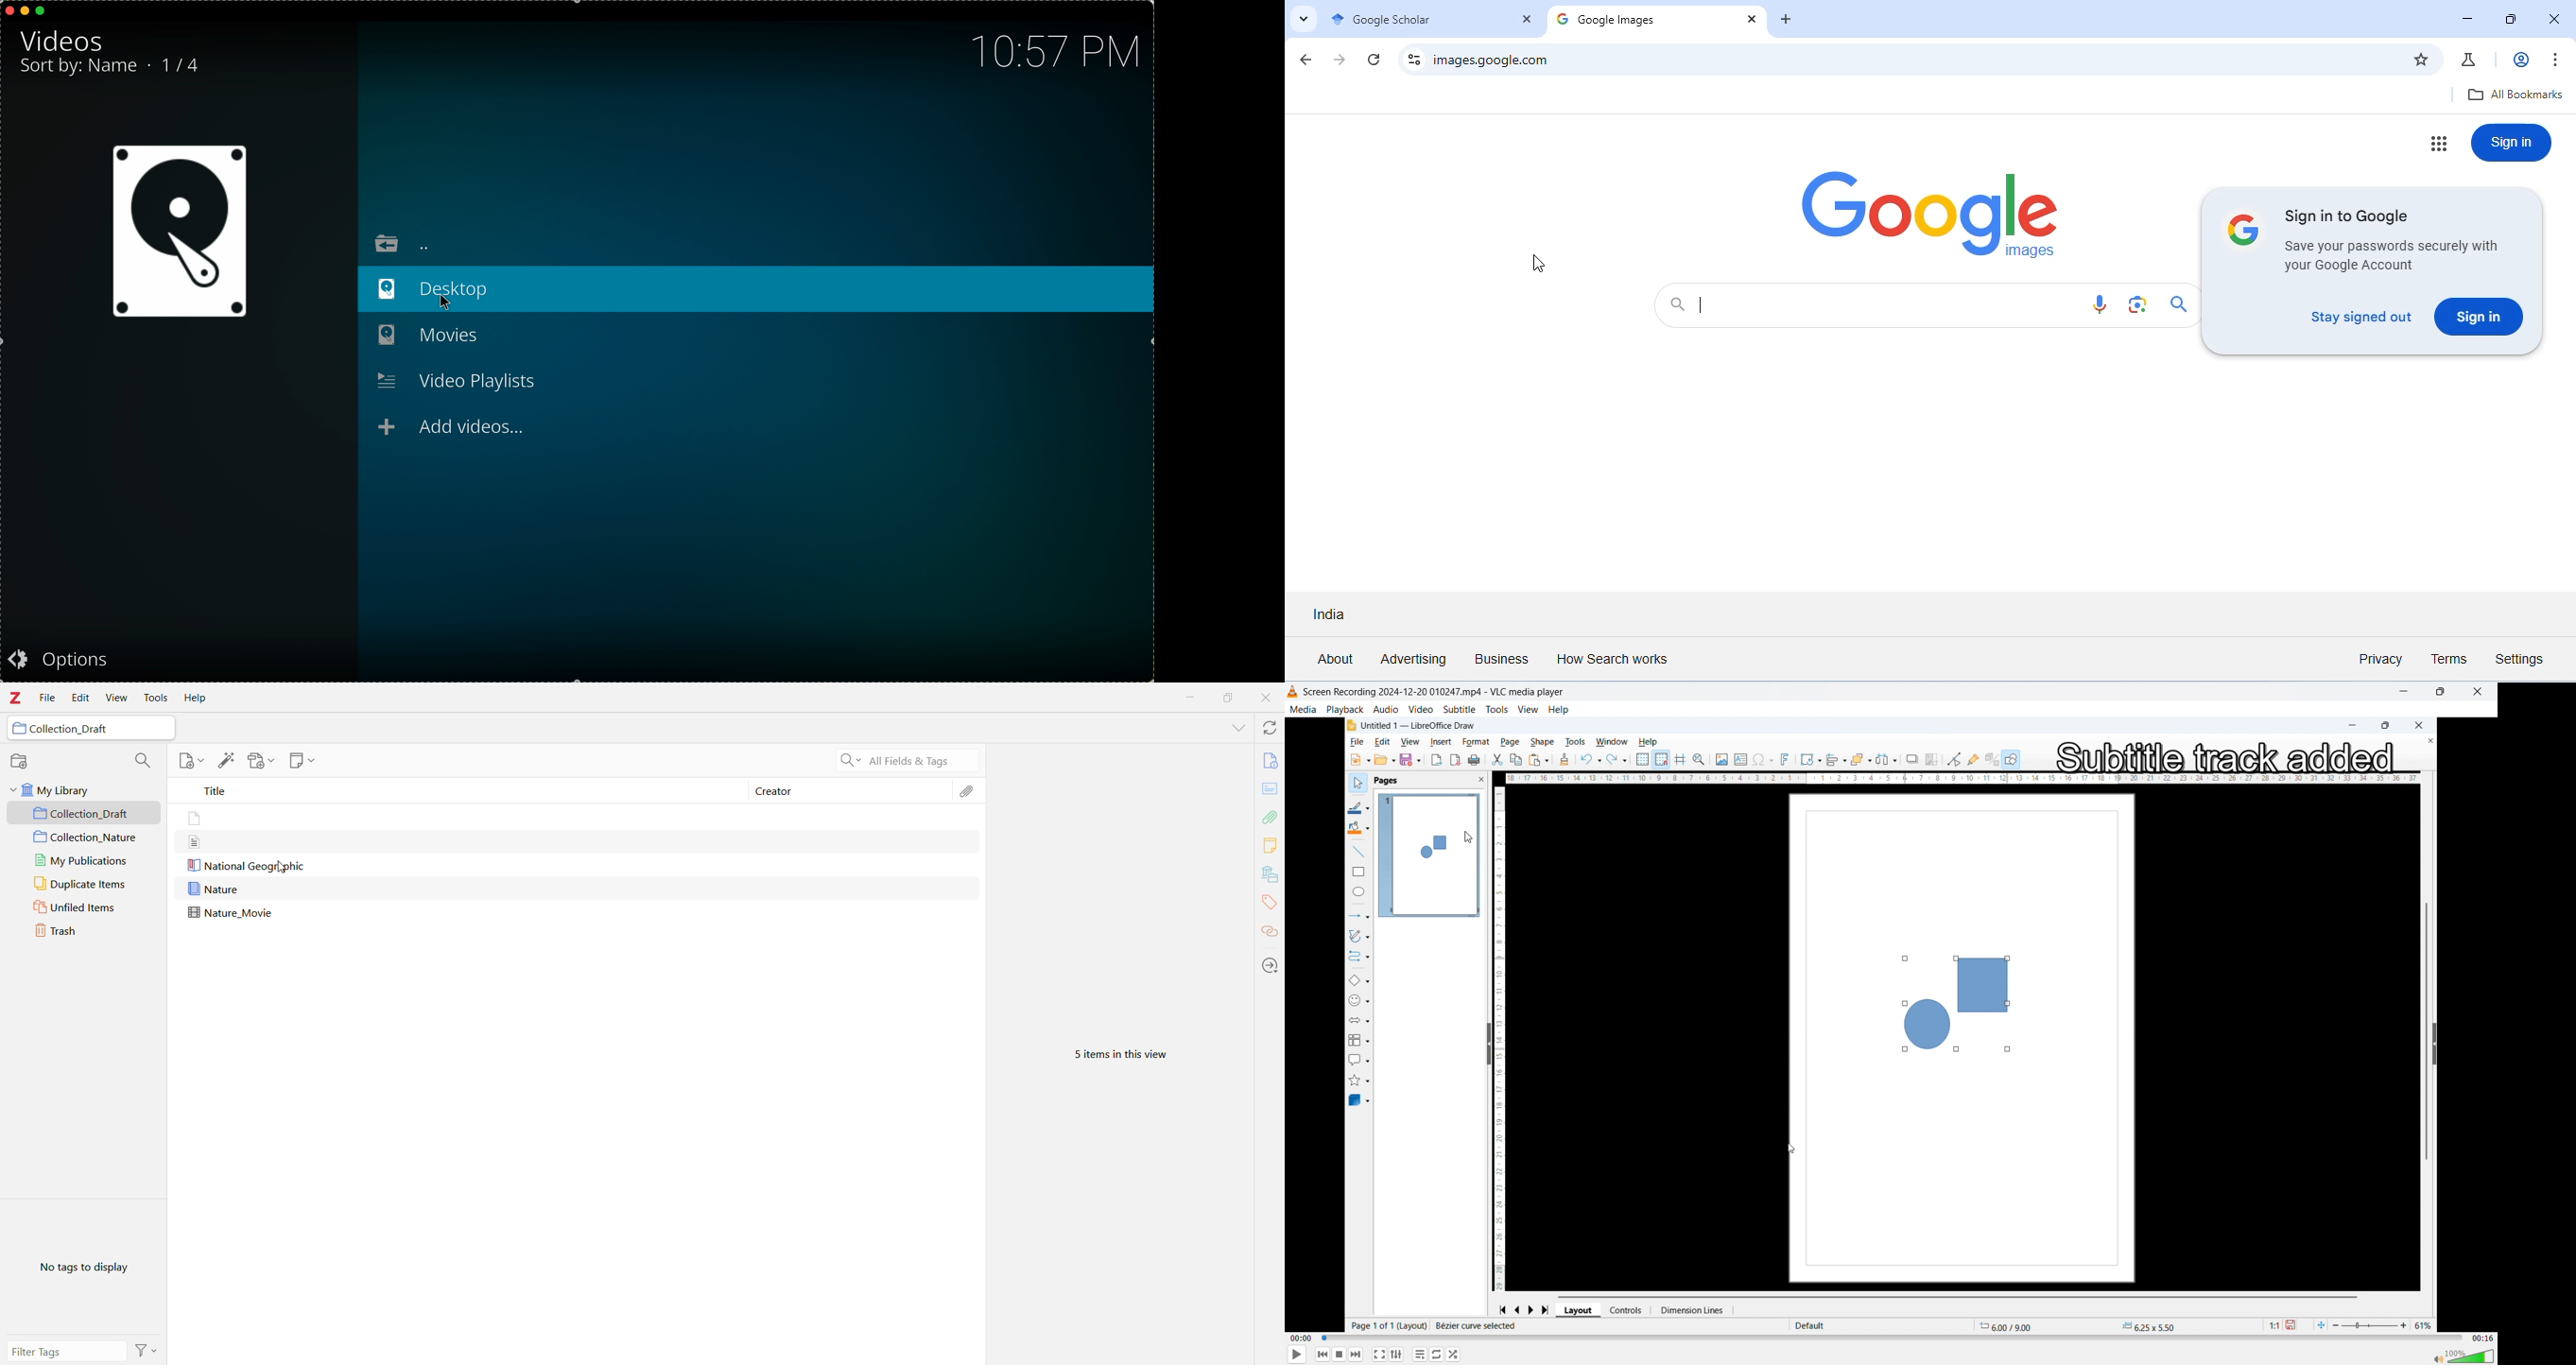 The height and width of the screenshot is (1372, 2576). Describe the element at coordinates (2391, 255) in the screenshot. I see `information on saving password` at that location.